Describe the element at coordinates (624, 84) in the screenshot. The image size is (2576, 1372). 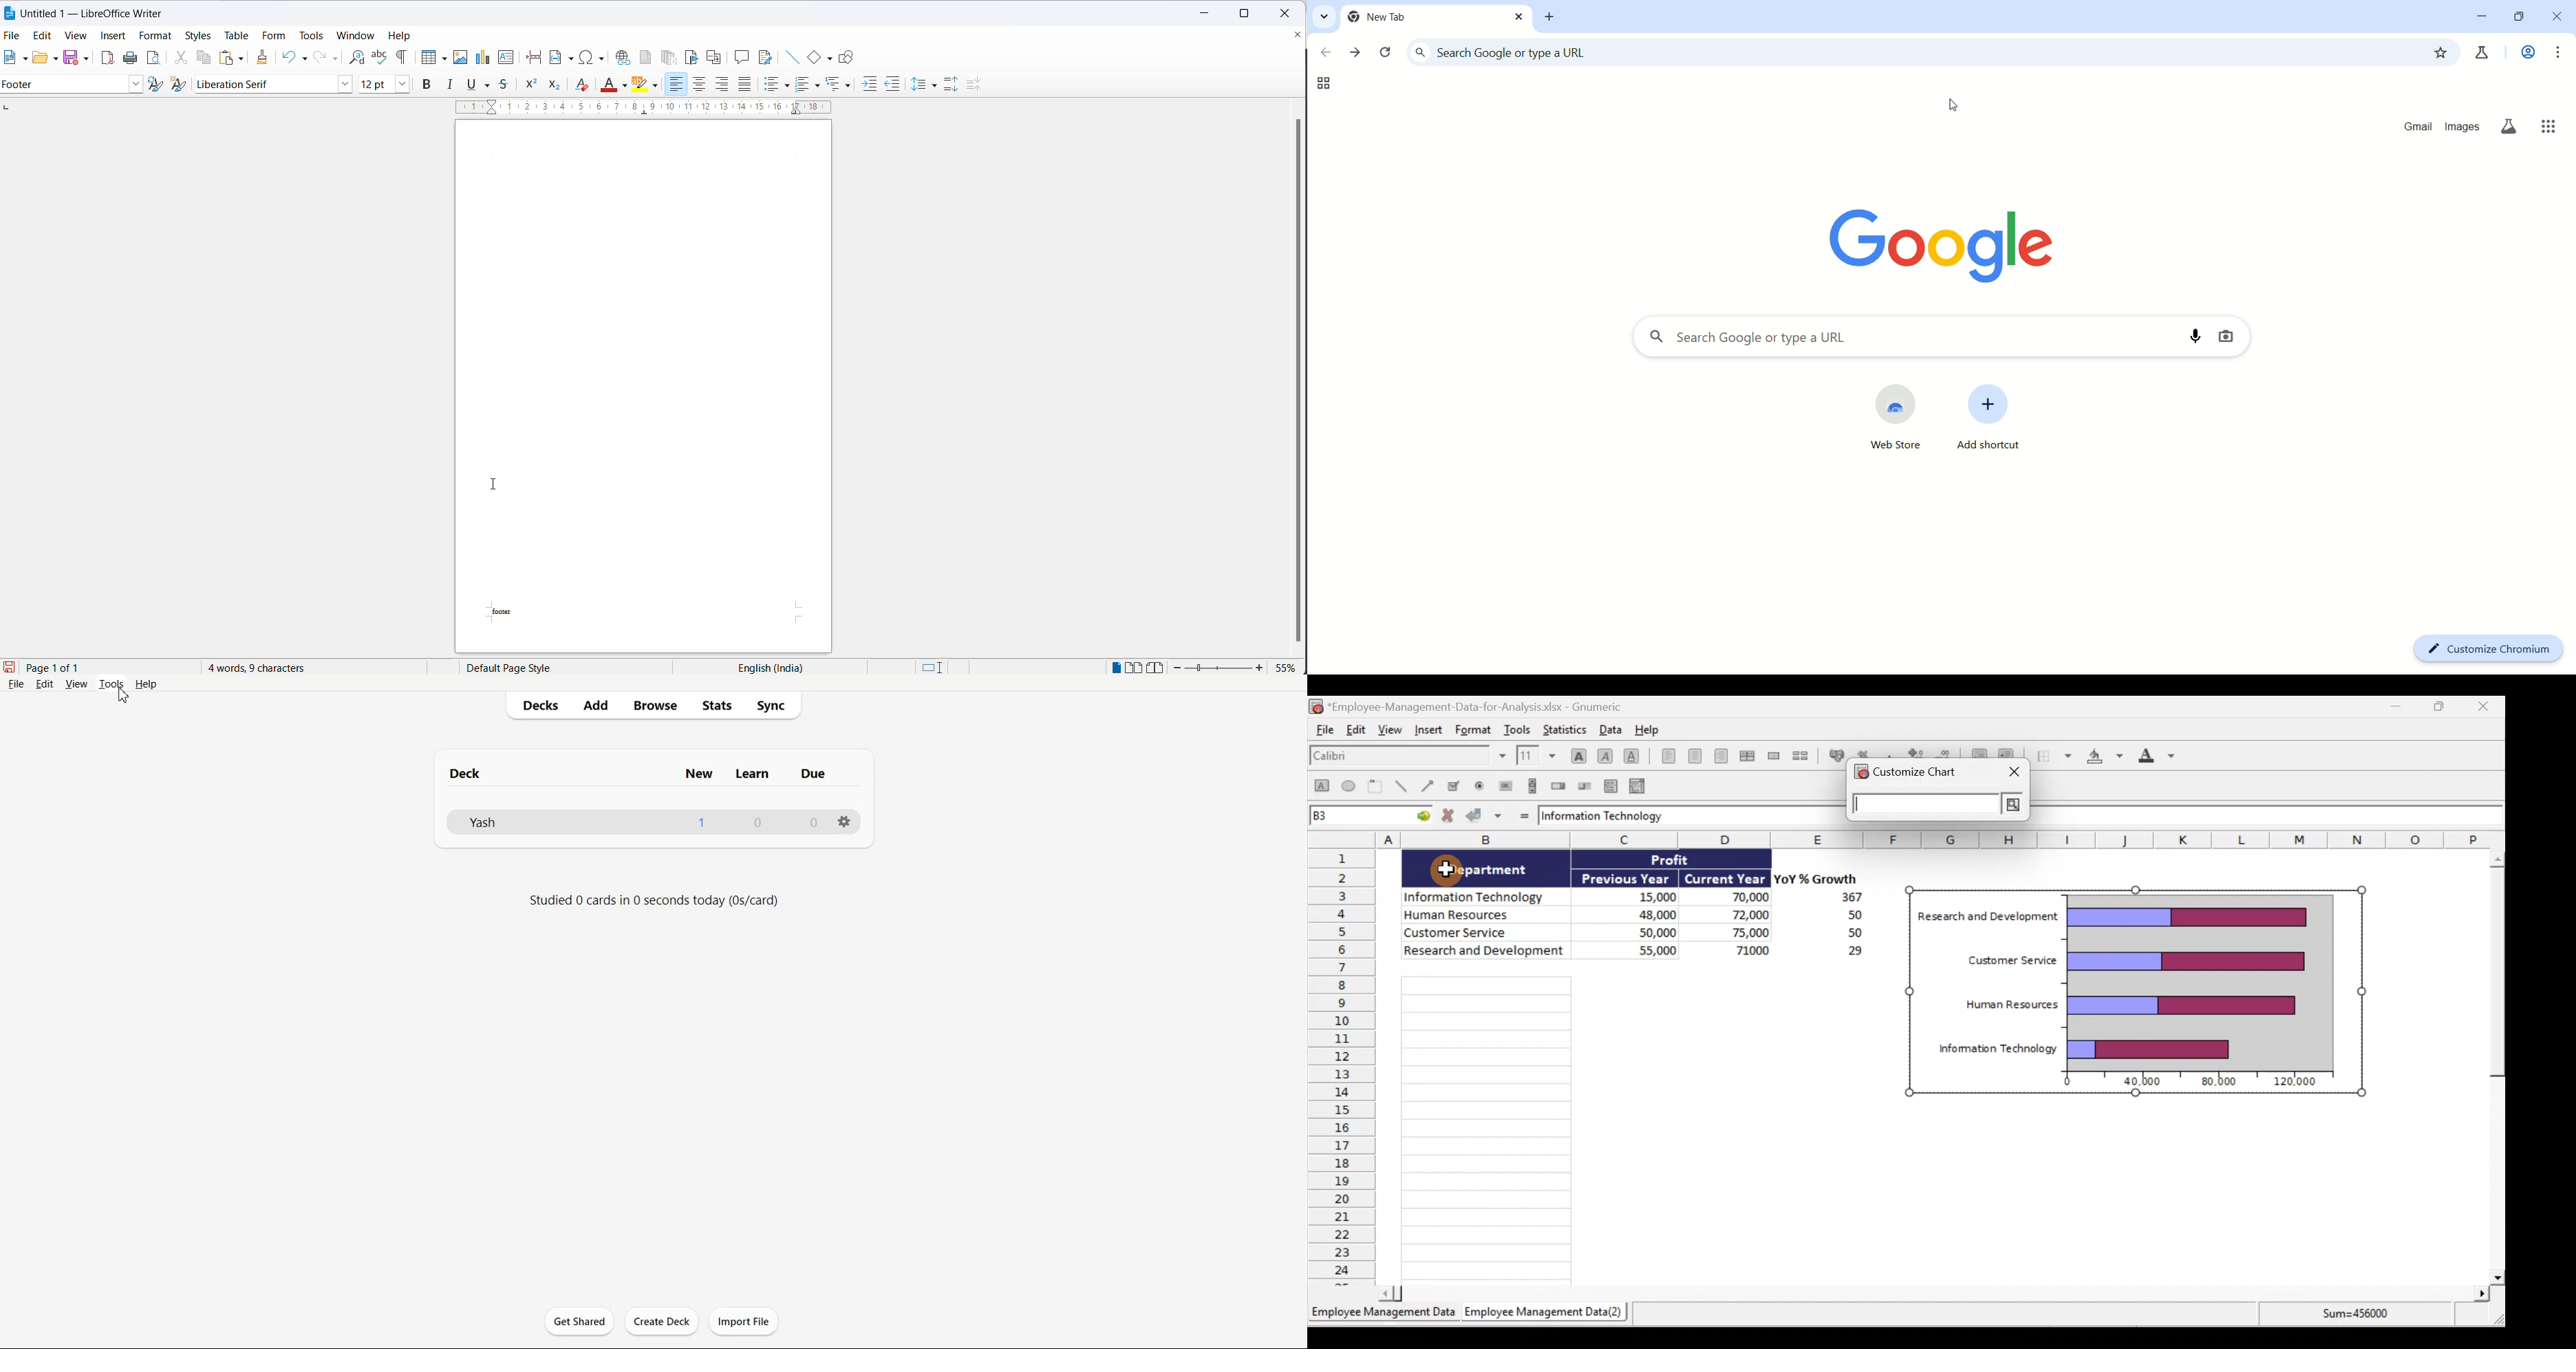
I see `font color options` at that location.